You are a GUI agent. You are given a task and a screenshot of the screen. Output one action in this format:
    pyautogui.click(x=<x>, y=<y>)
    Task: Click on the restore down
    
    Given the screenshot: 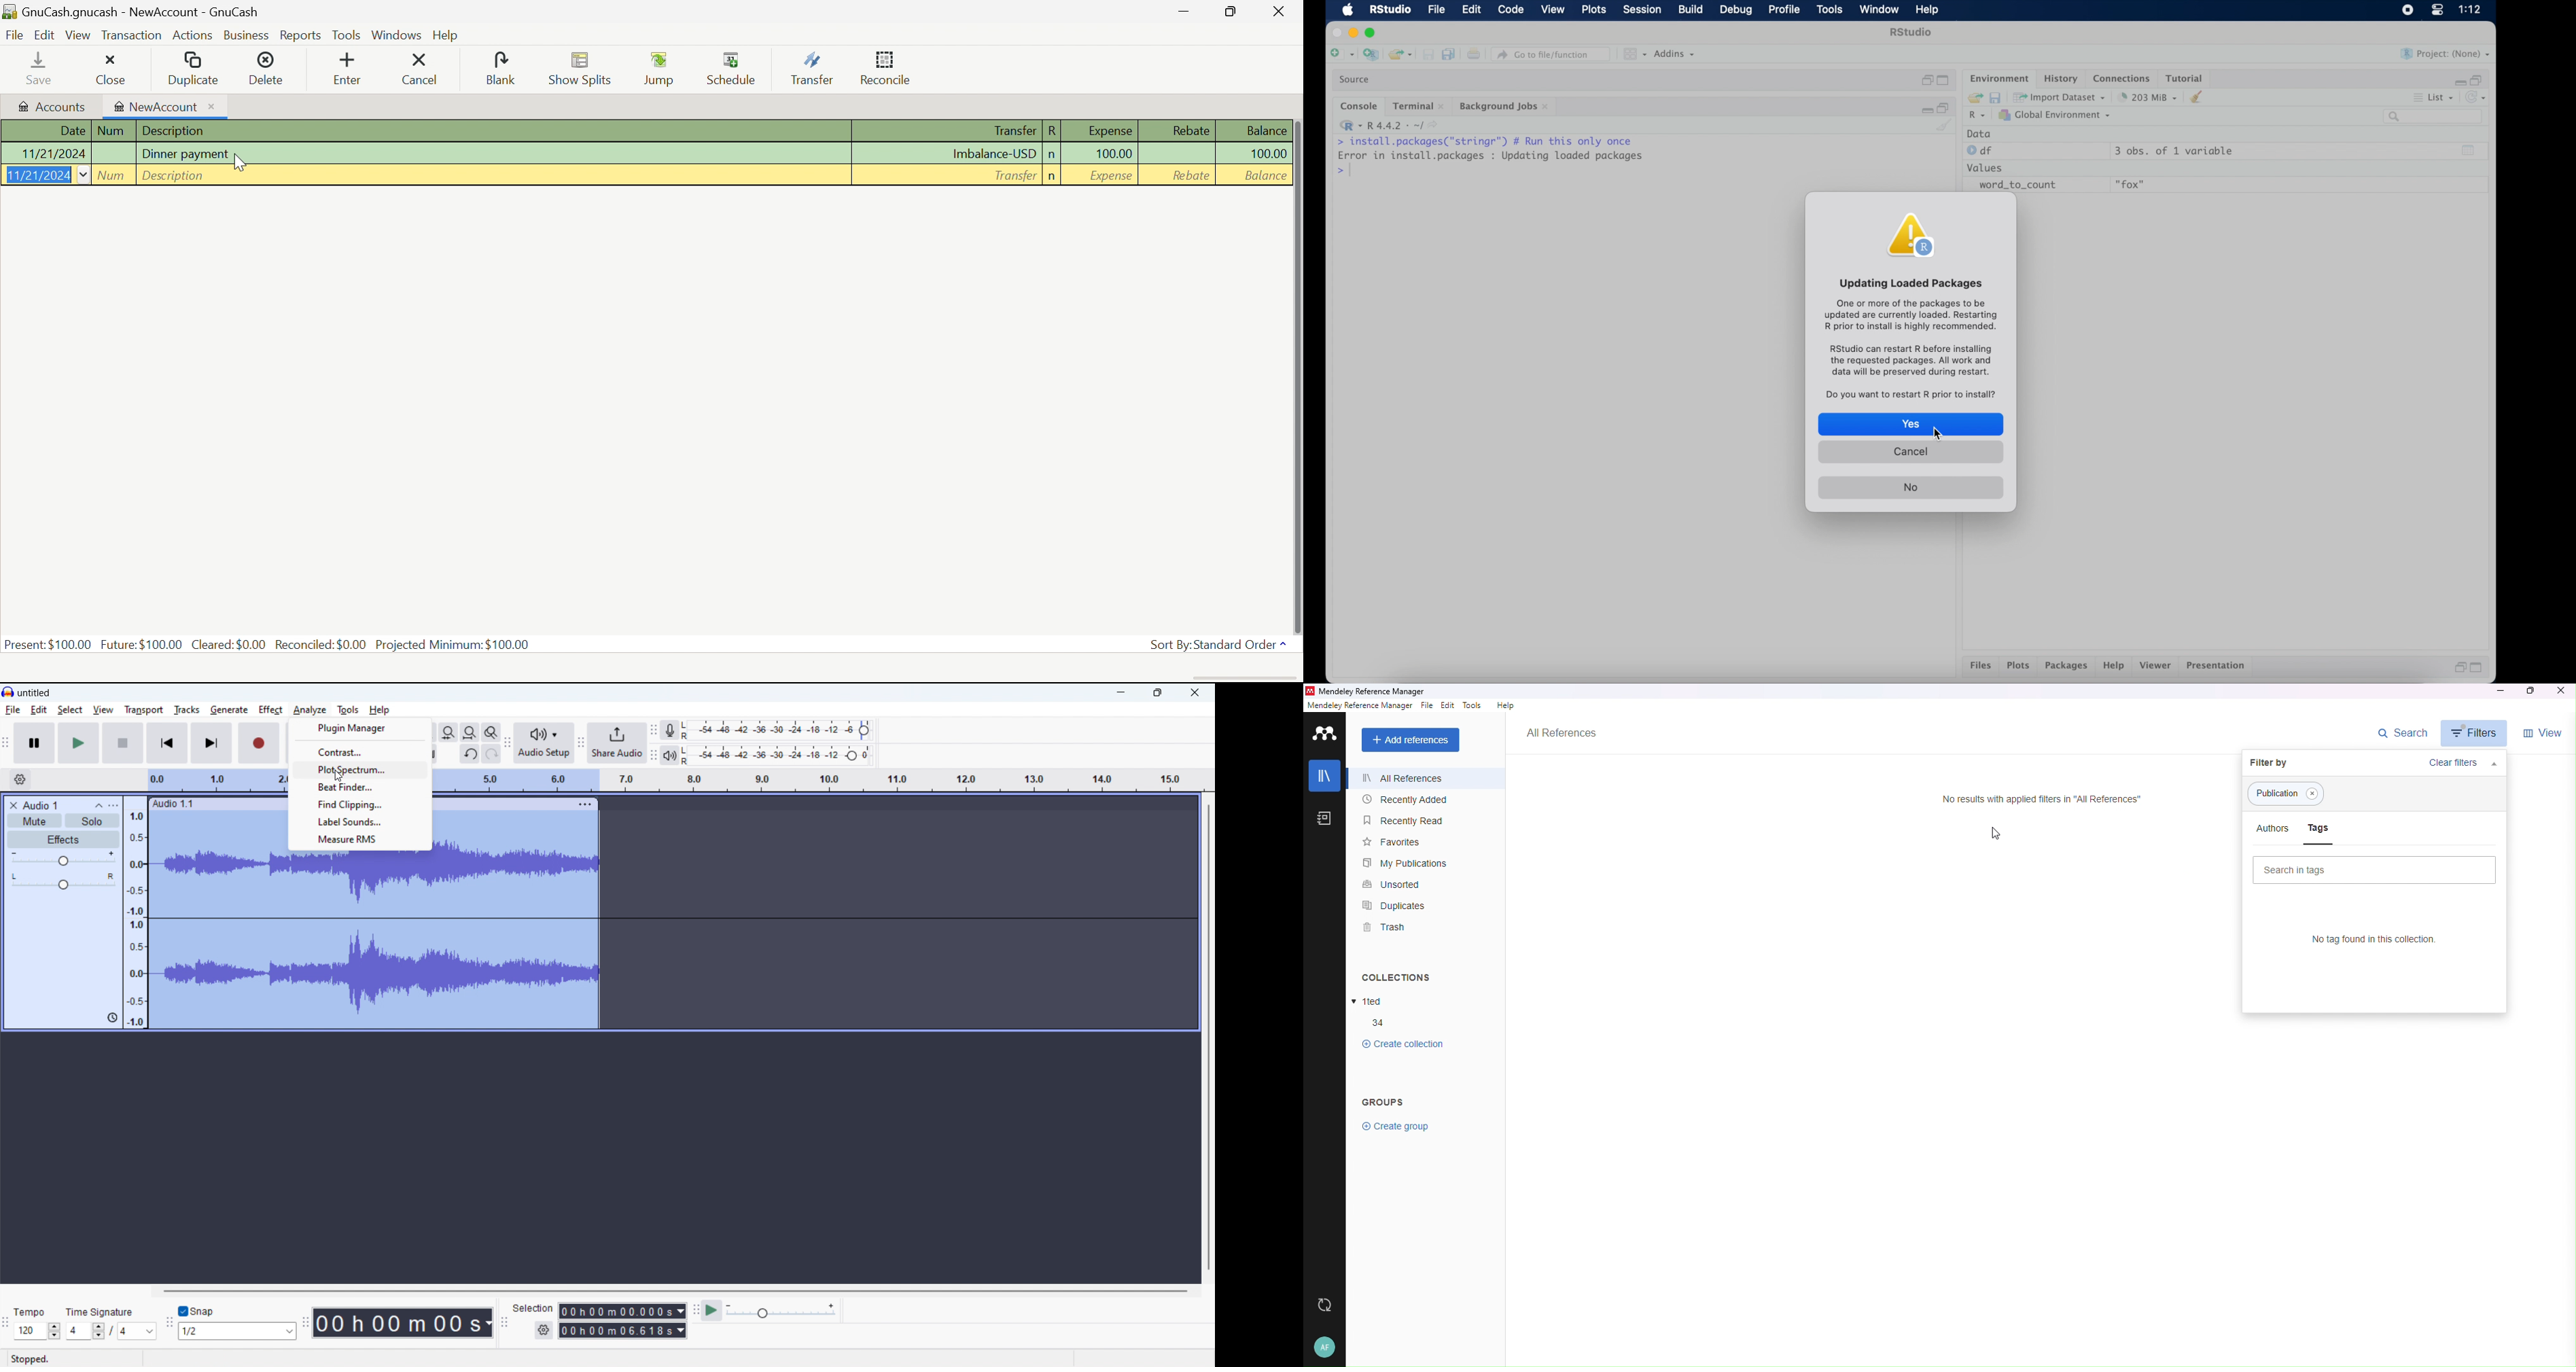 What is the action you would take?
    pyautogui.click(x=2478, y=79)
    